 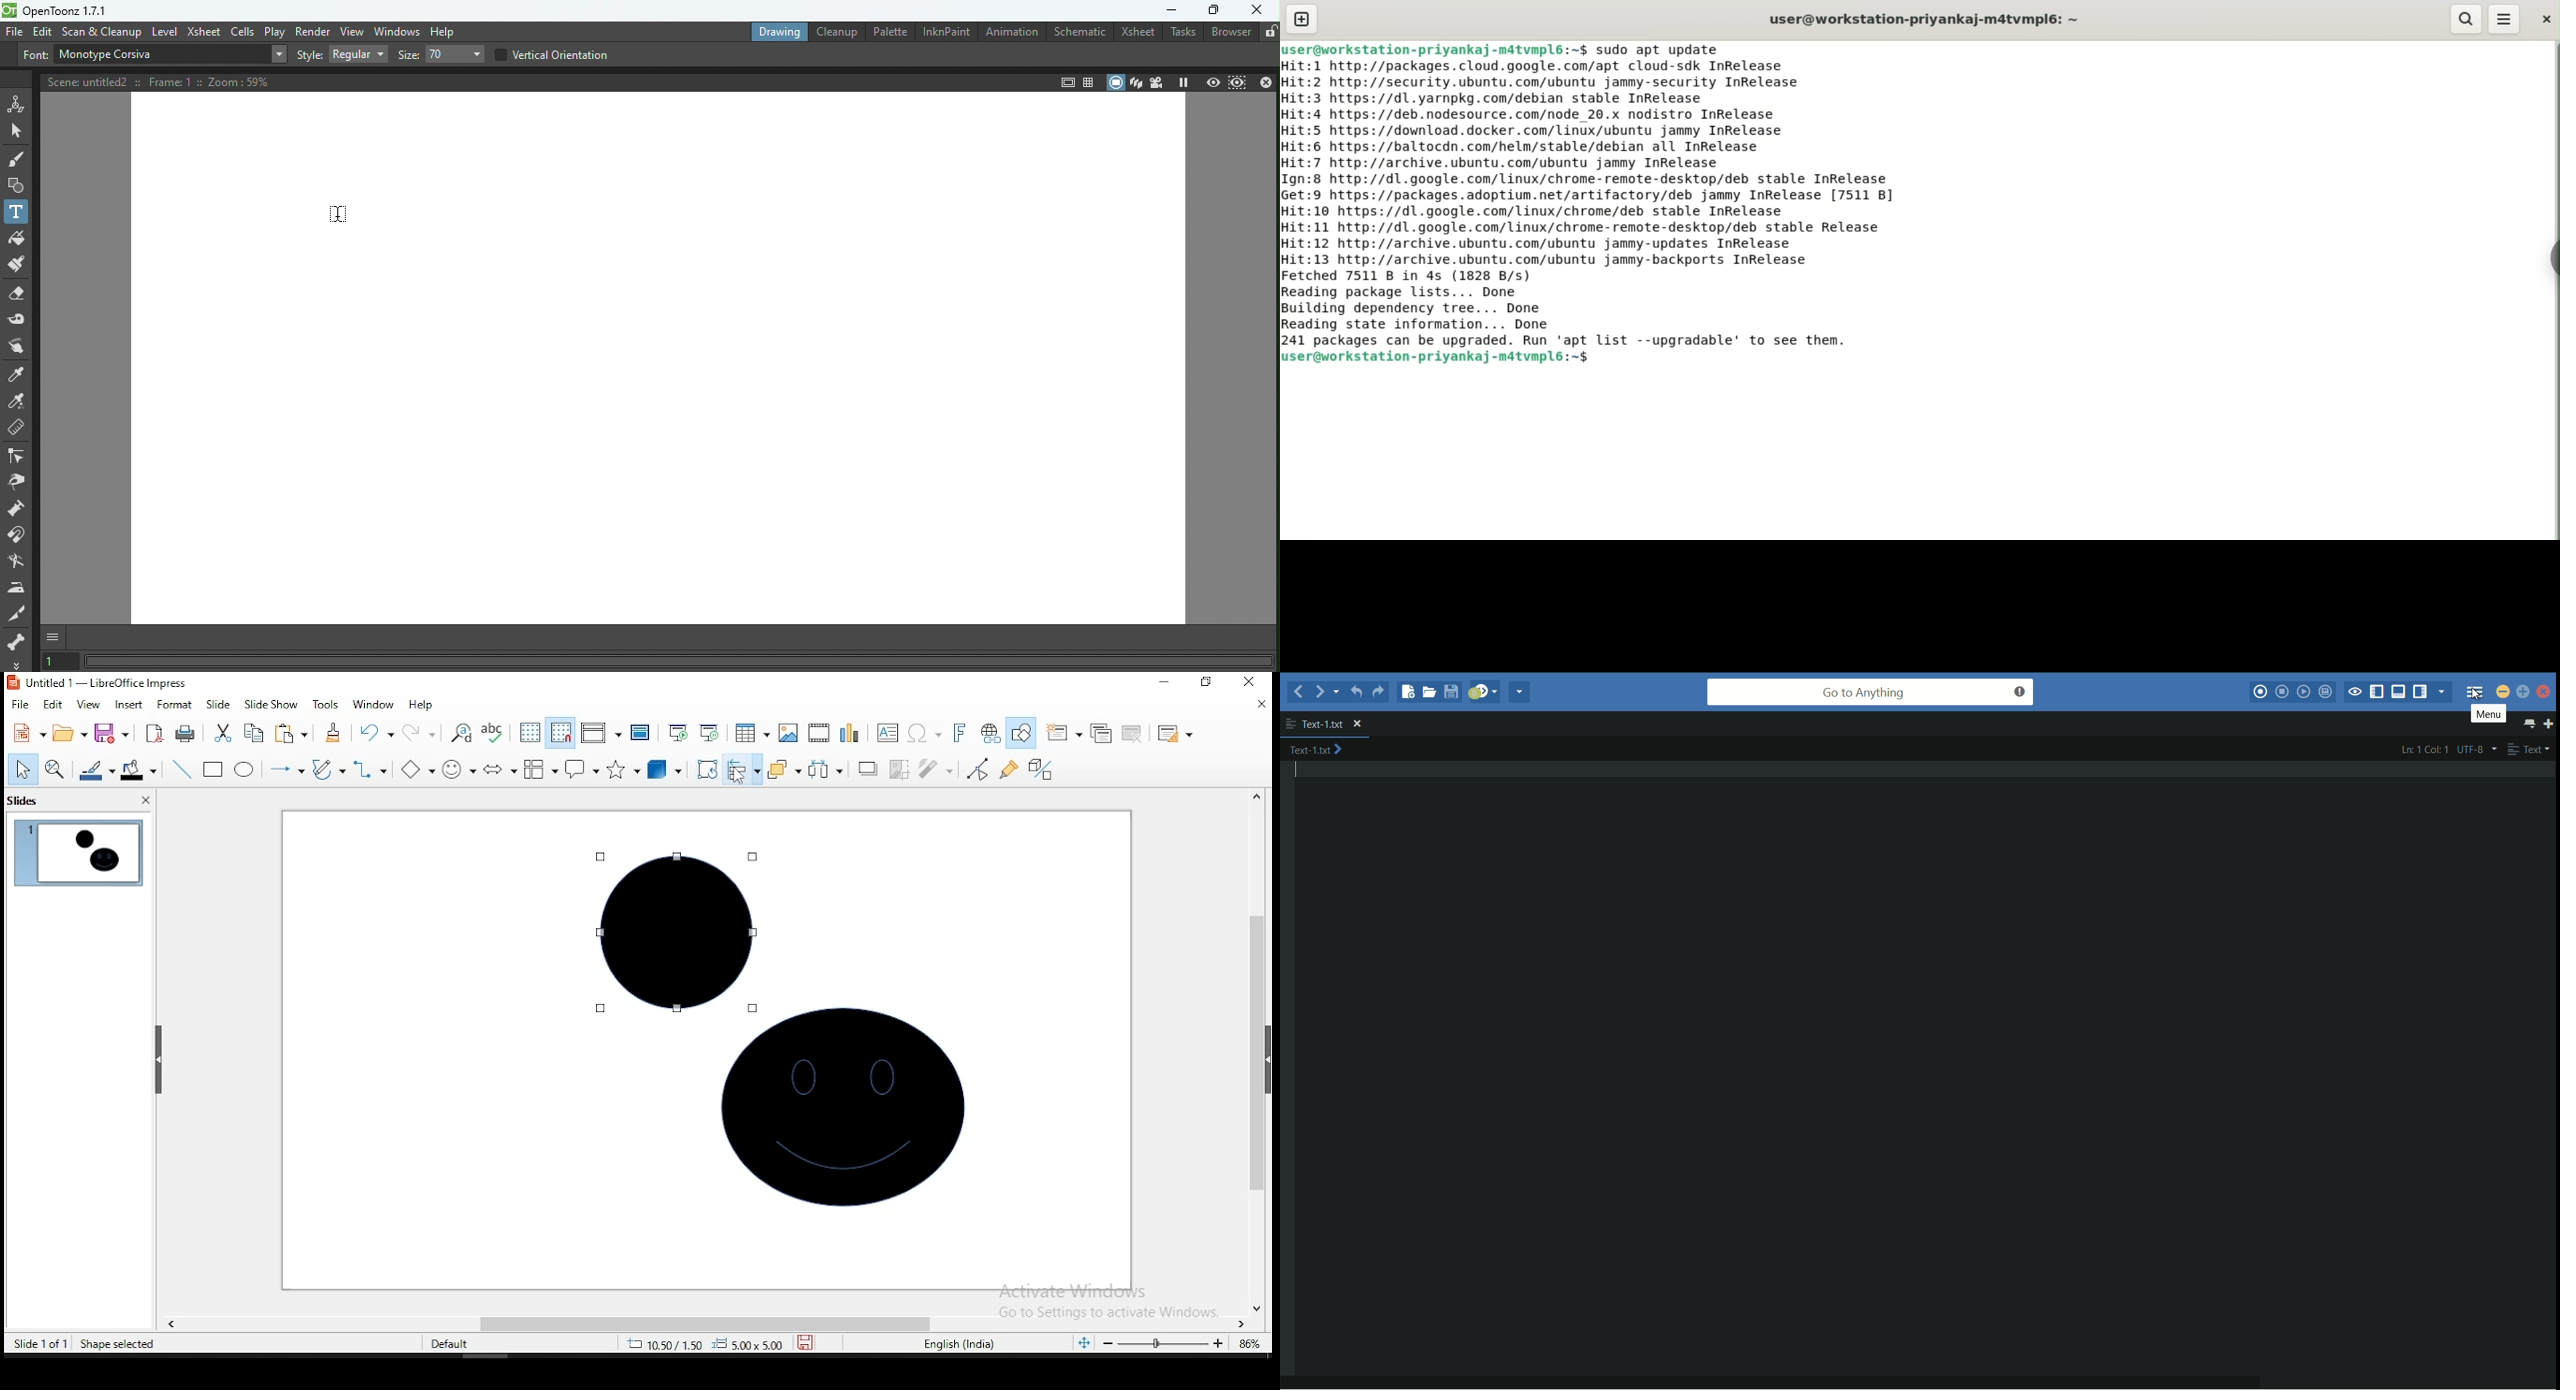 What do you see at coordinates (371, 704) in the screenshot?
I see `window` at bounding box center [371, 704].